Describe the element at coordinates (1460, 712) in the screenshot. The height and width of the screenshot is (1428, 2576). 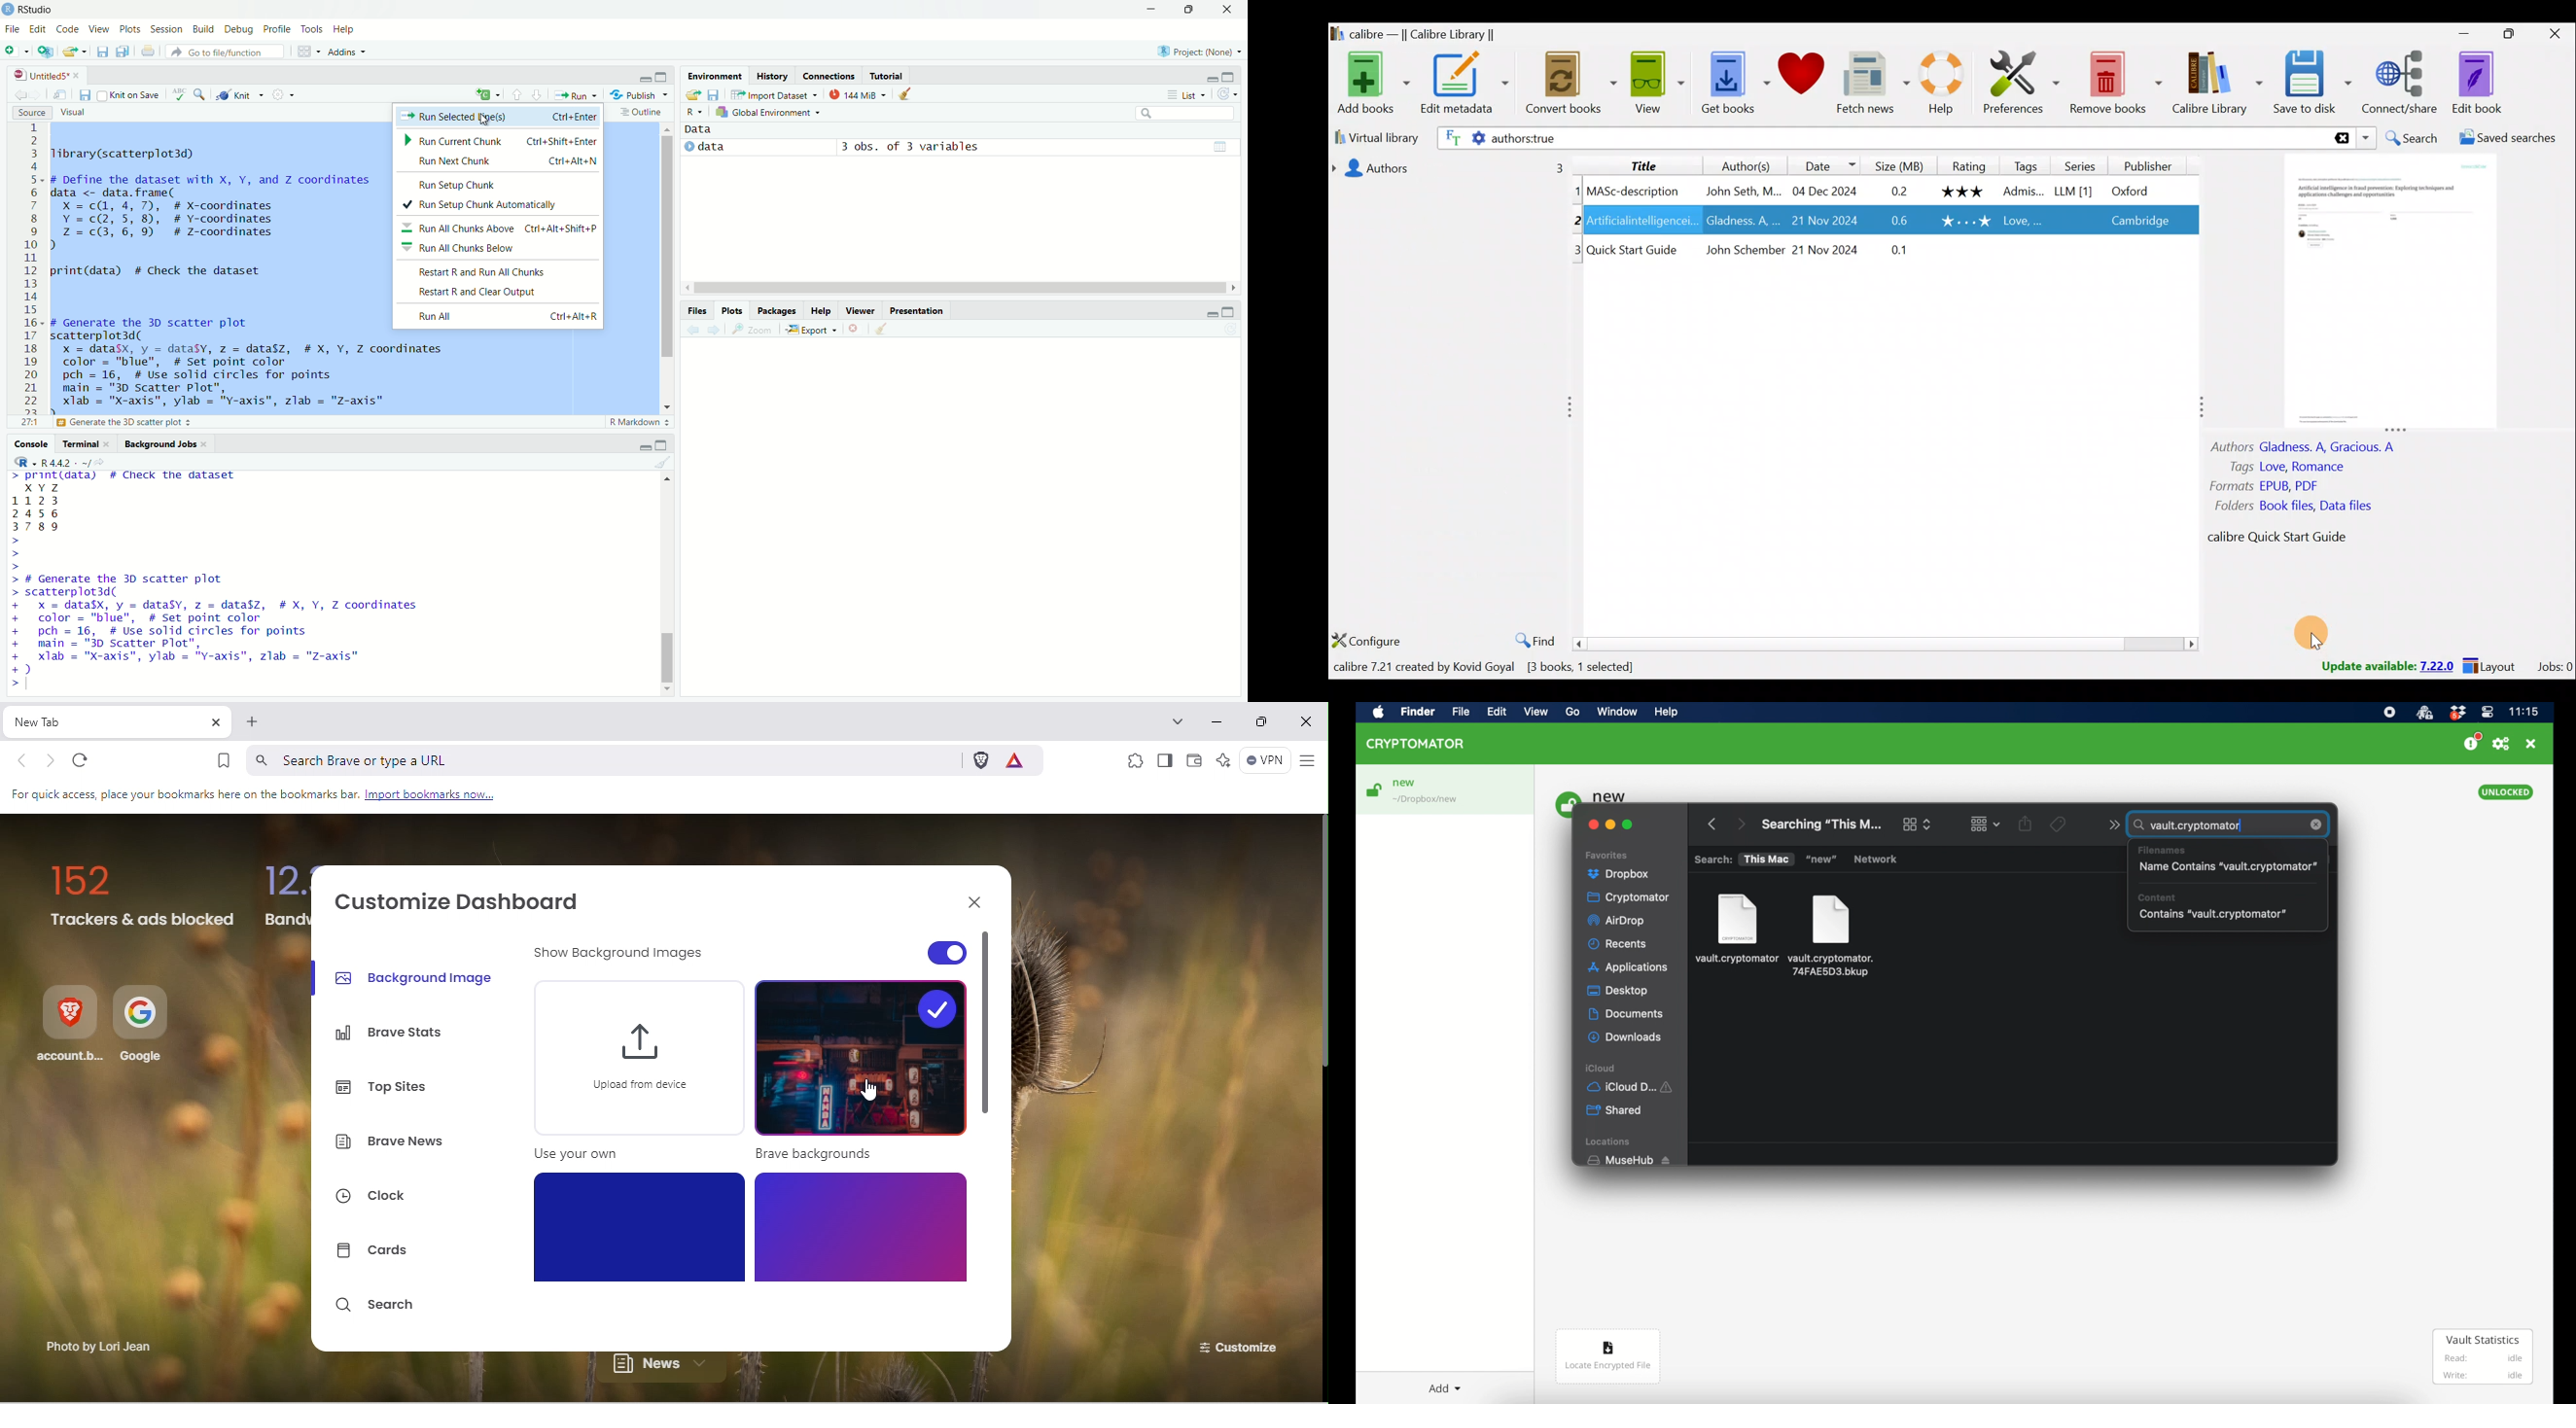
I see `file` at that location.